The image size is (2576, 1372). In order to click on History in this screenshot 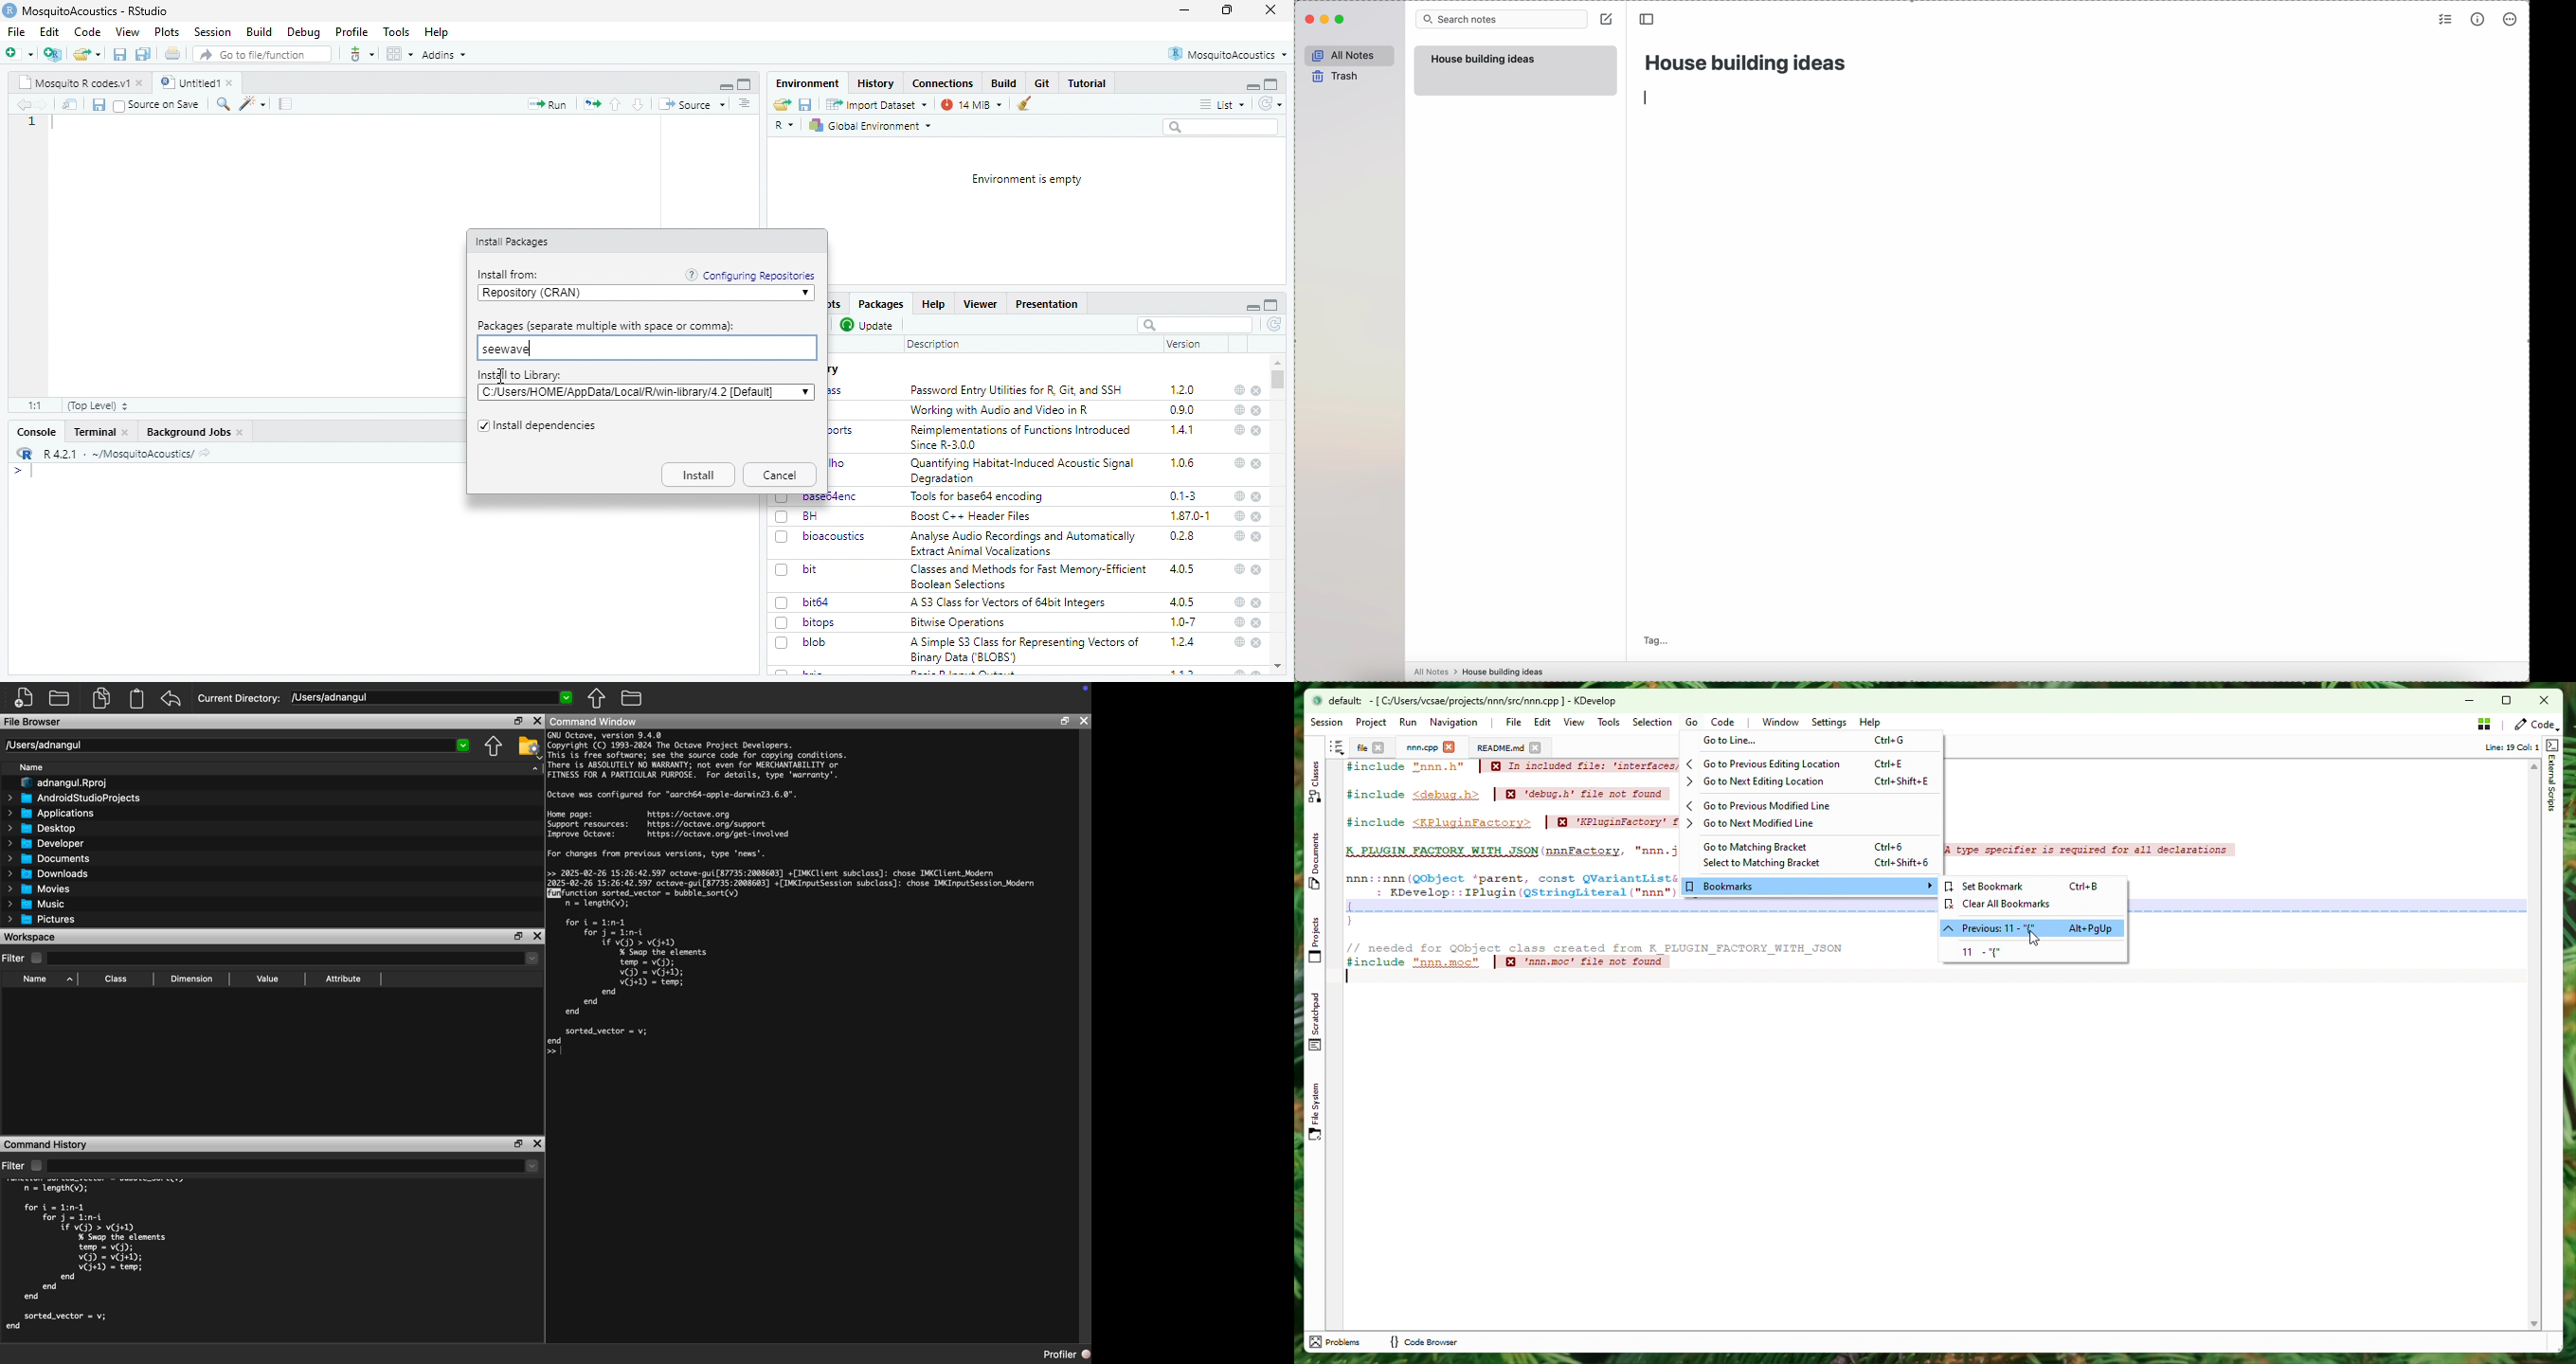, I will do `click(876, 84)`.